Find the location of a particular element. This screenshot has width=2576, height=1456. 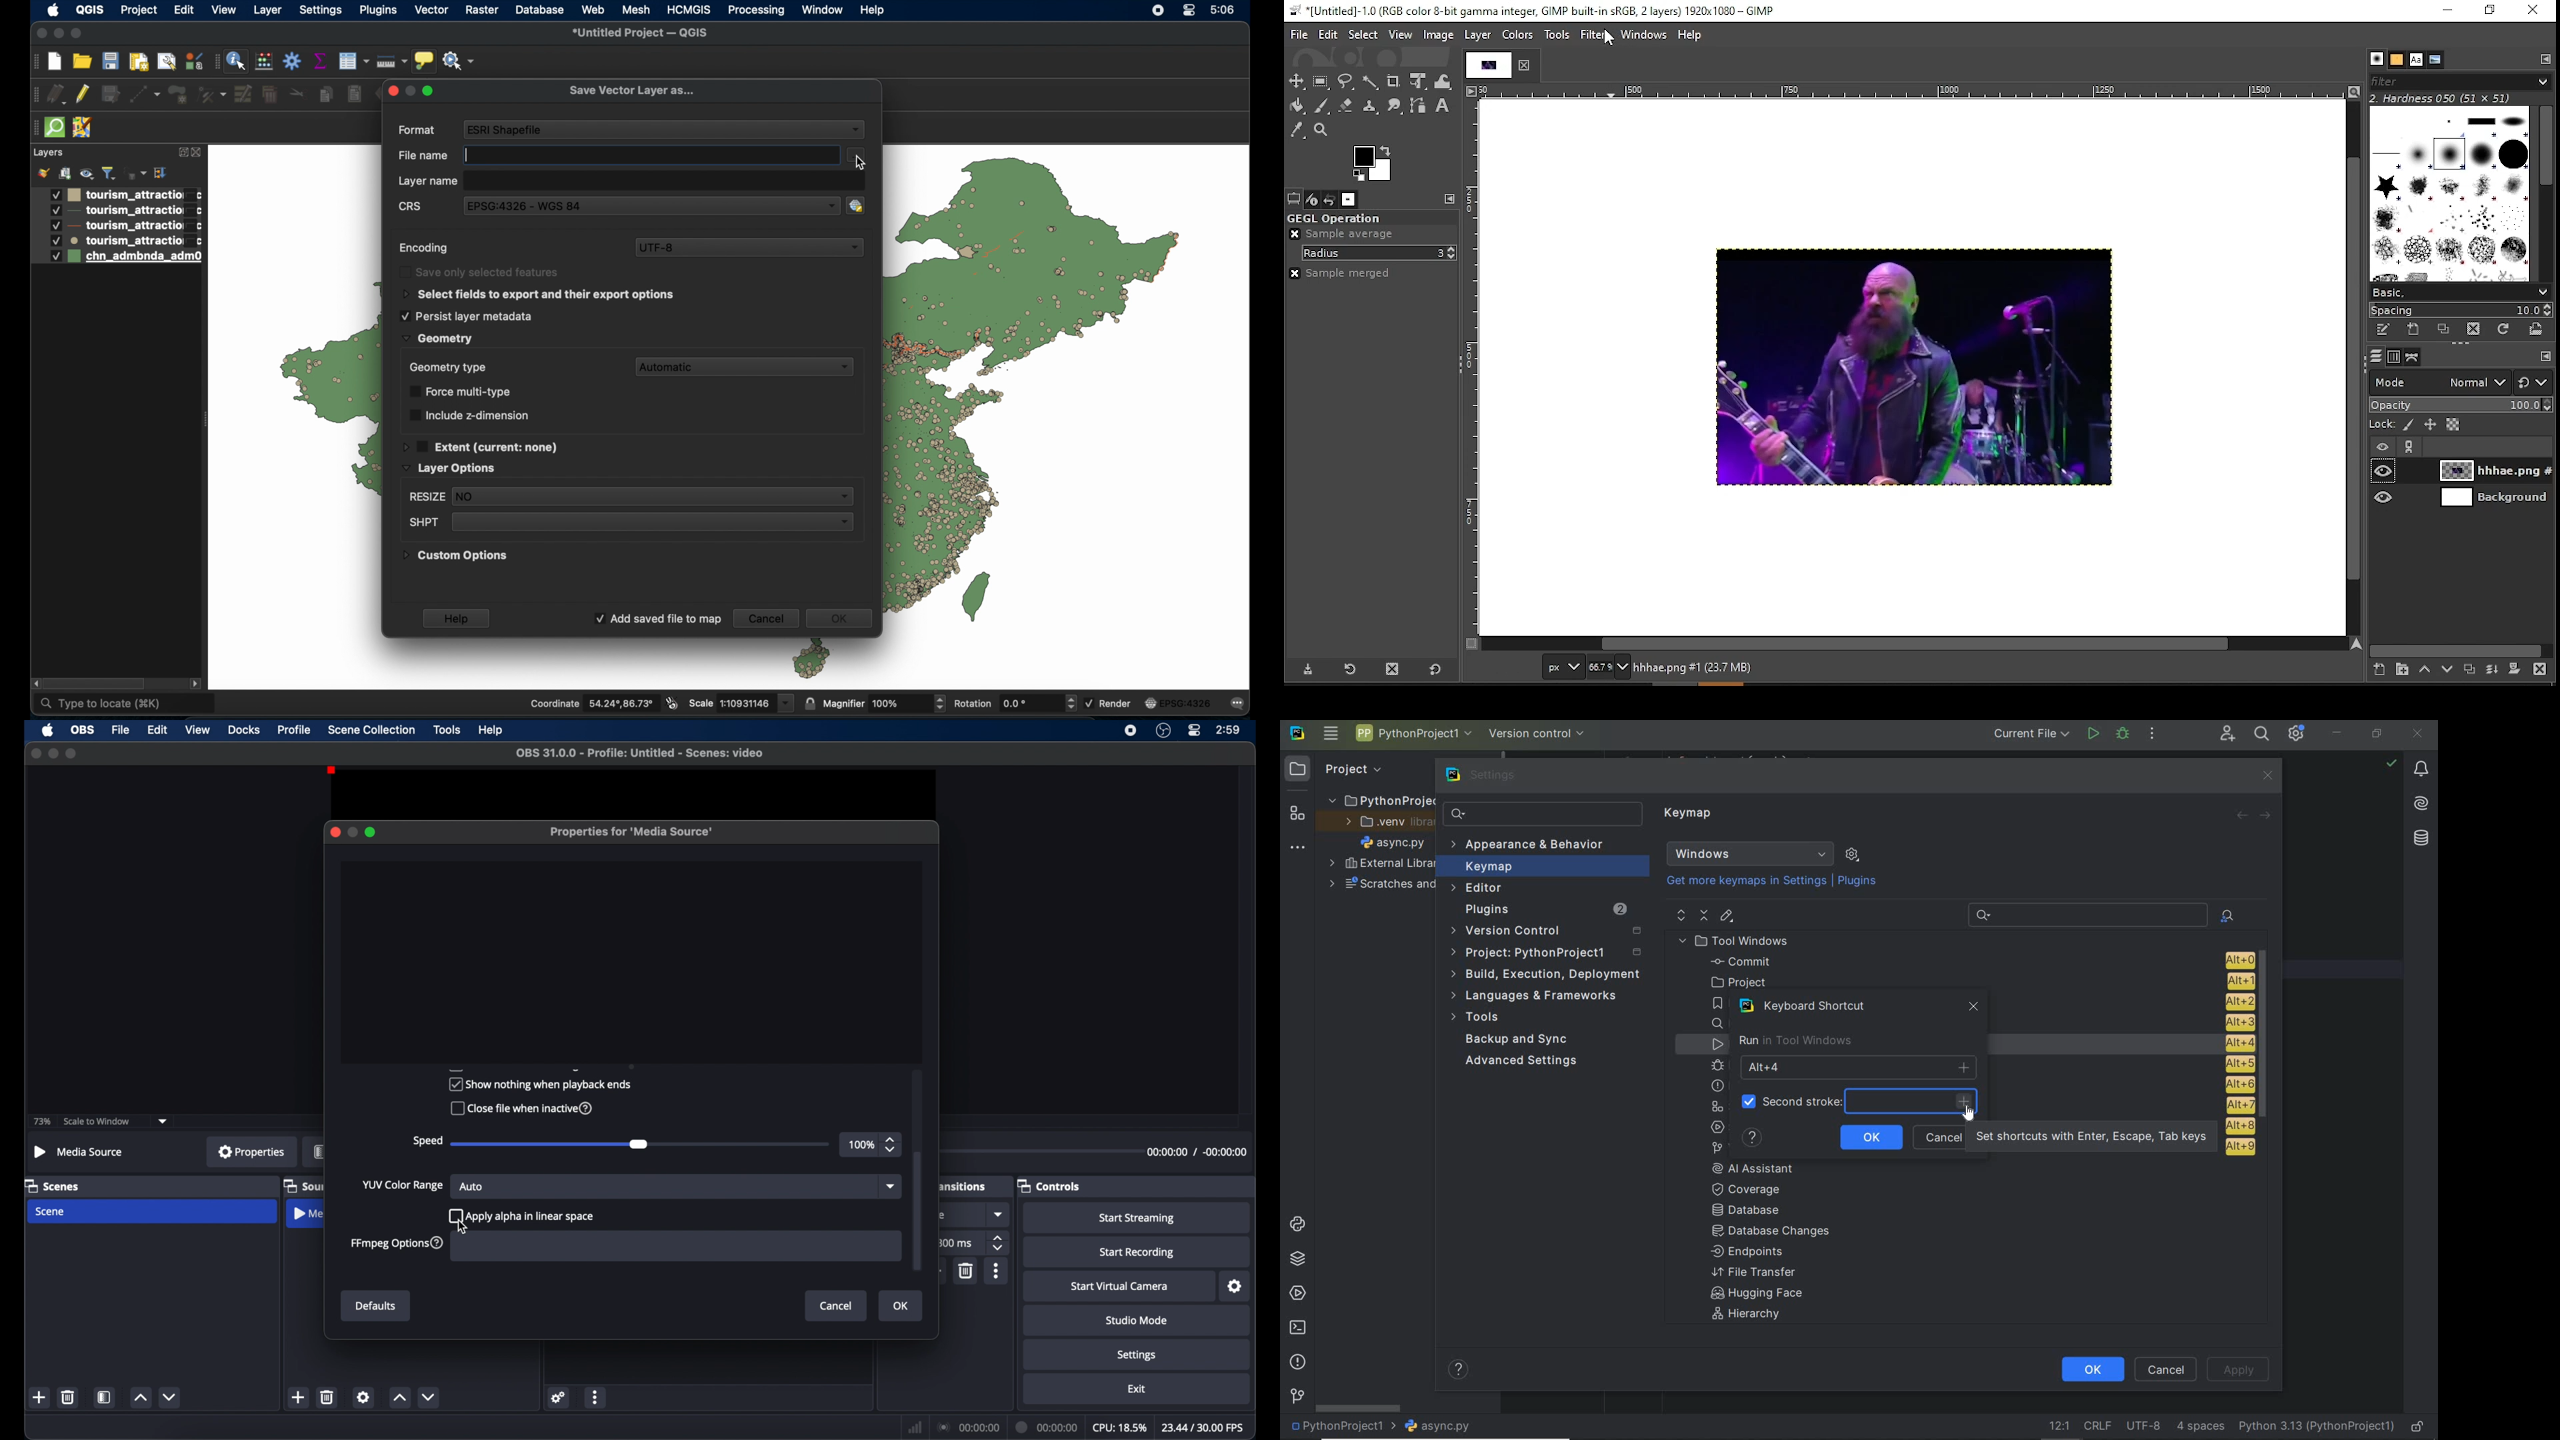

settings is located at coordinates (559, 1398).